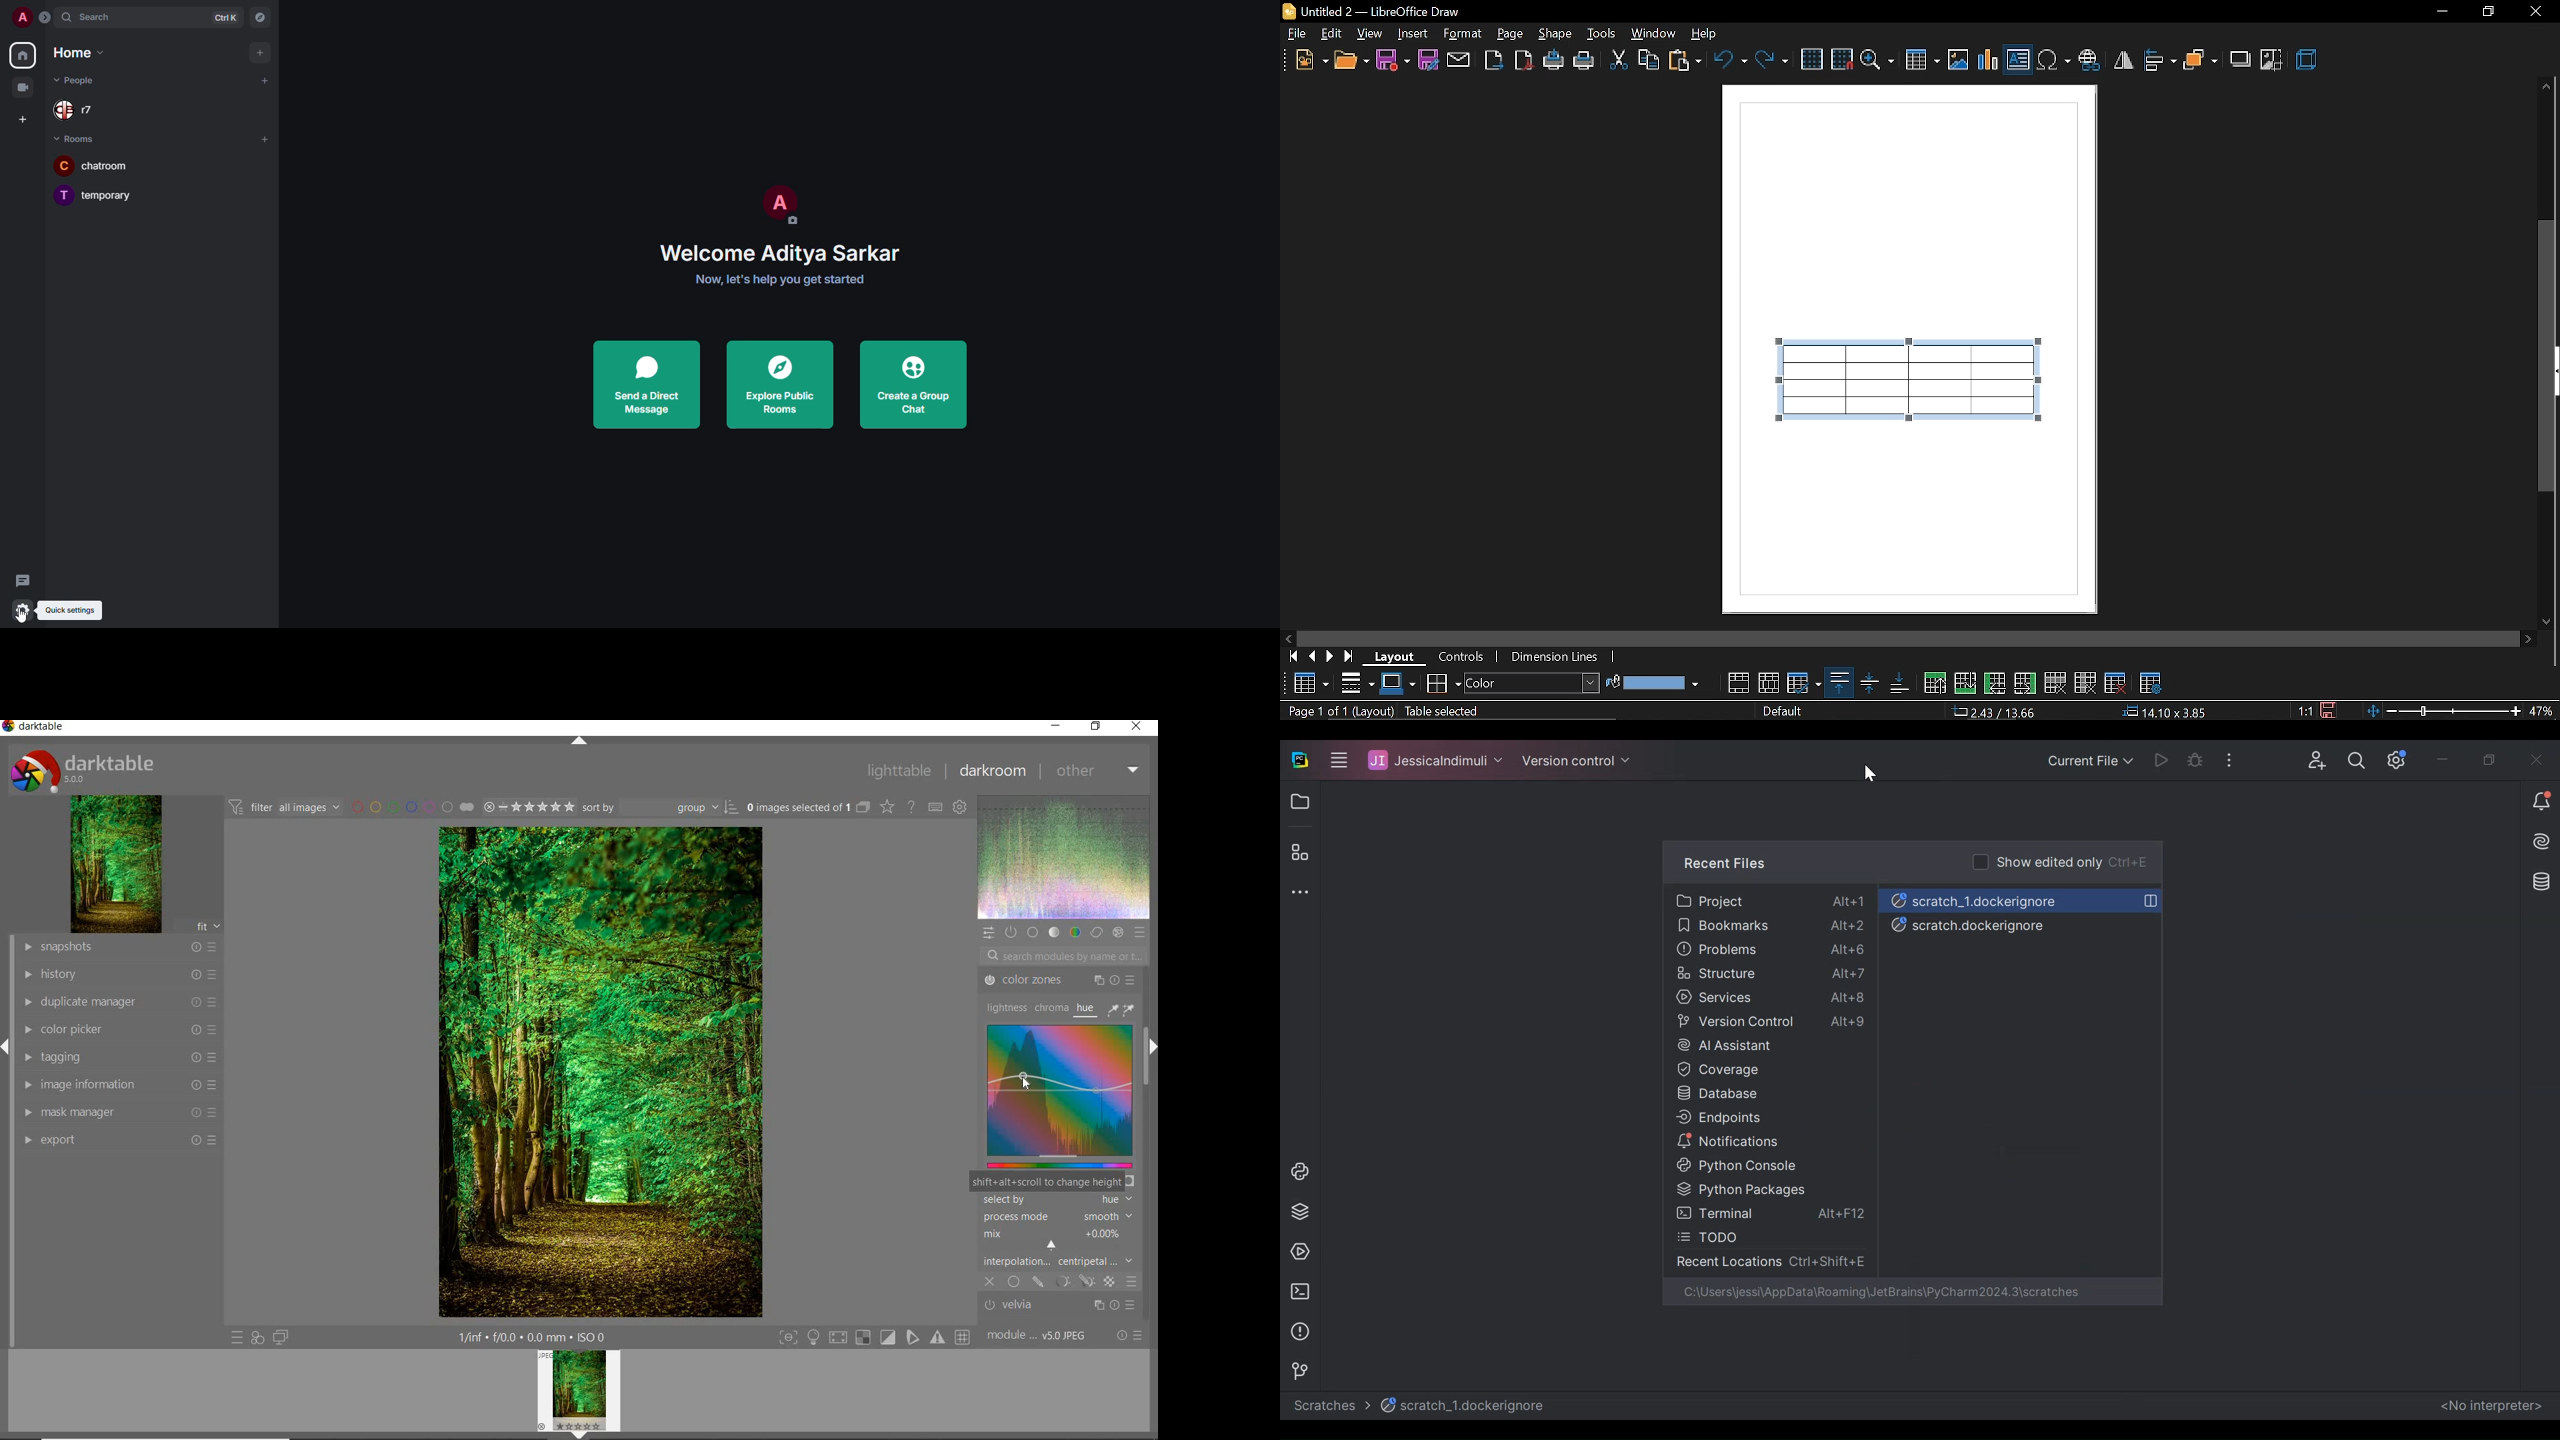  What do you see at coordinates (888, 807) in the screenshot?
I see `CHANGE TYPE OVERRELAY` at bounding box center [888, 807].